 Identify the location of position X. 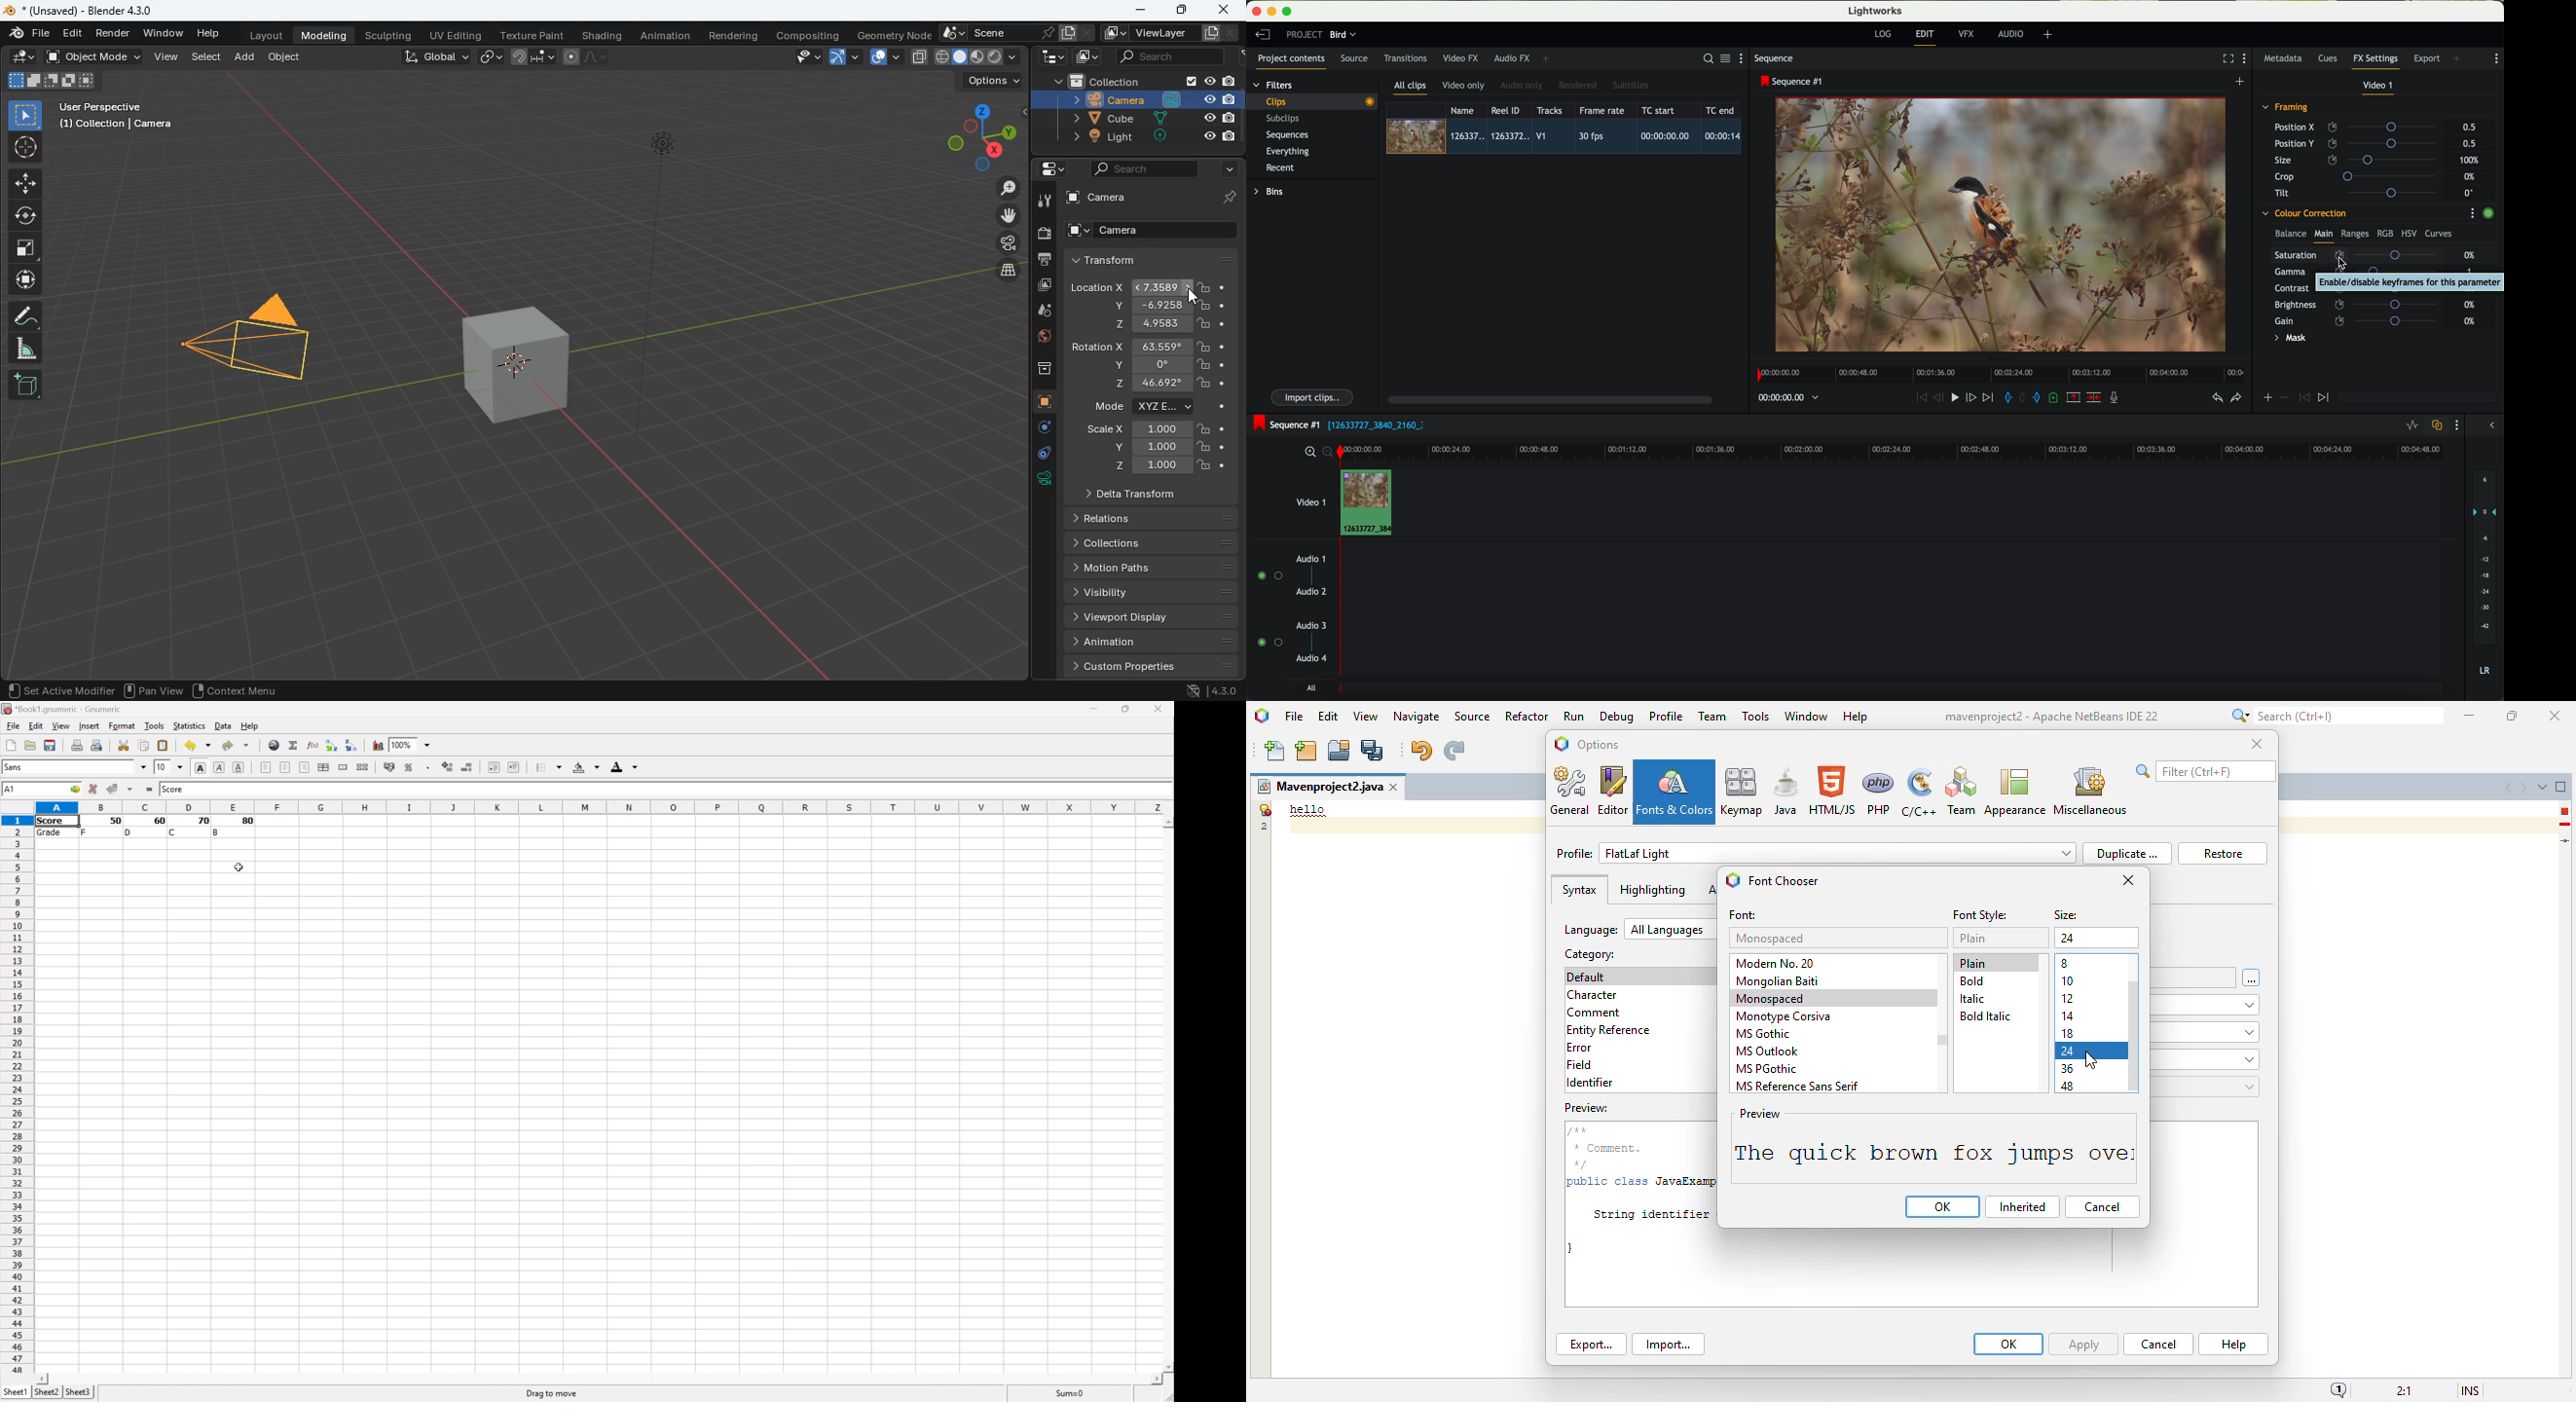
(2359, 127).